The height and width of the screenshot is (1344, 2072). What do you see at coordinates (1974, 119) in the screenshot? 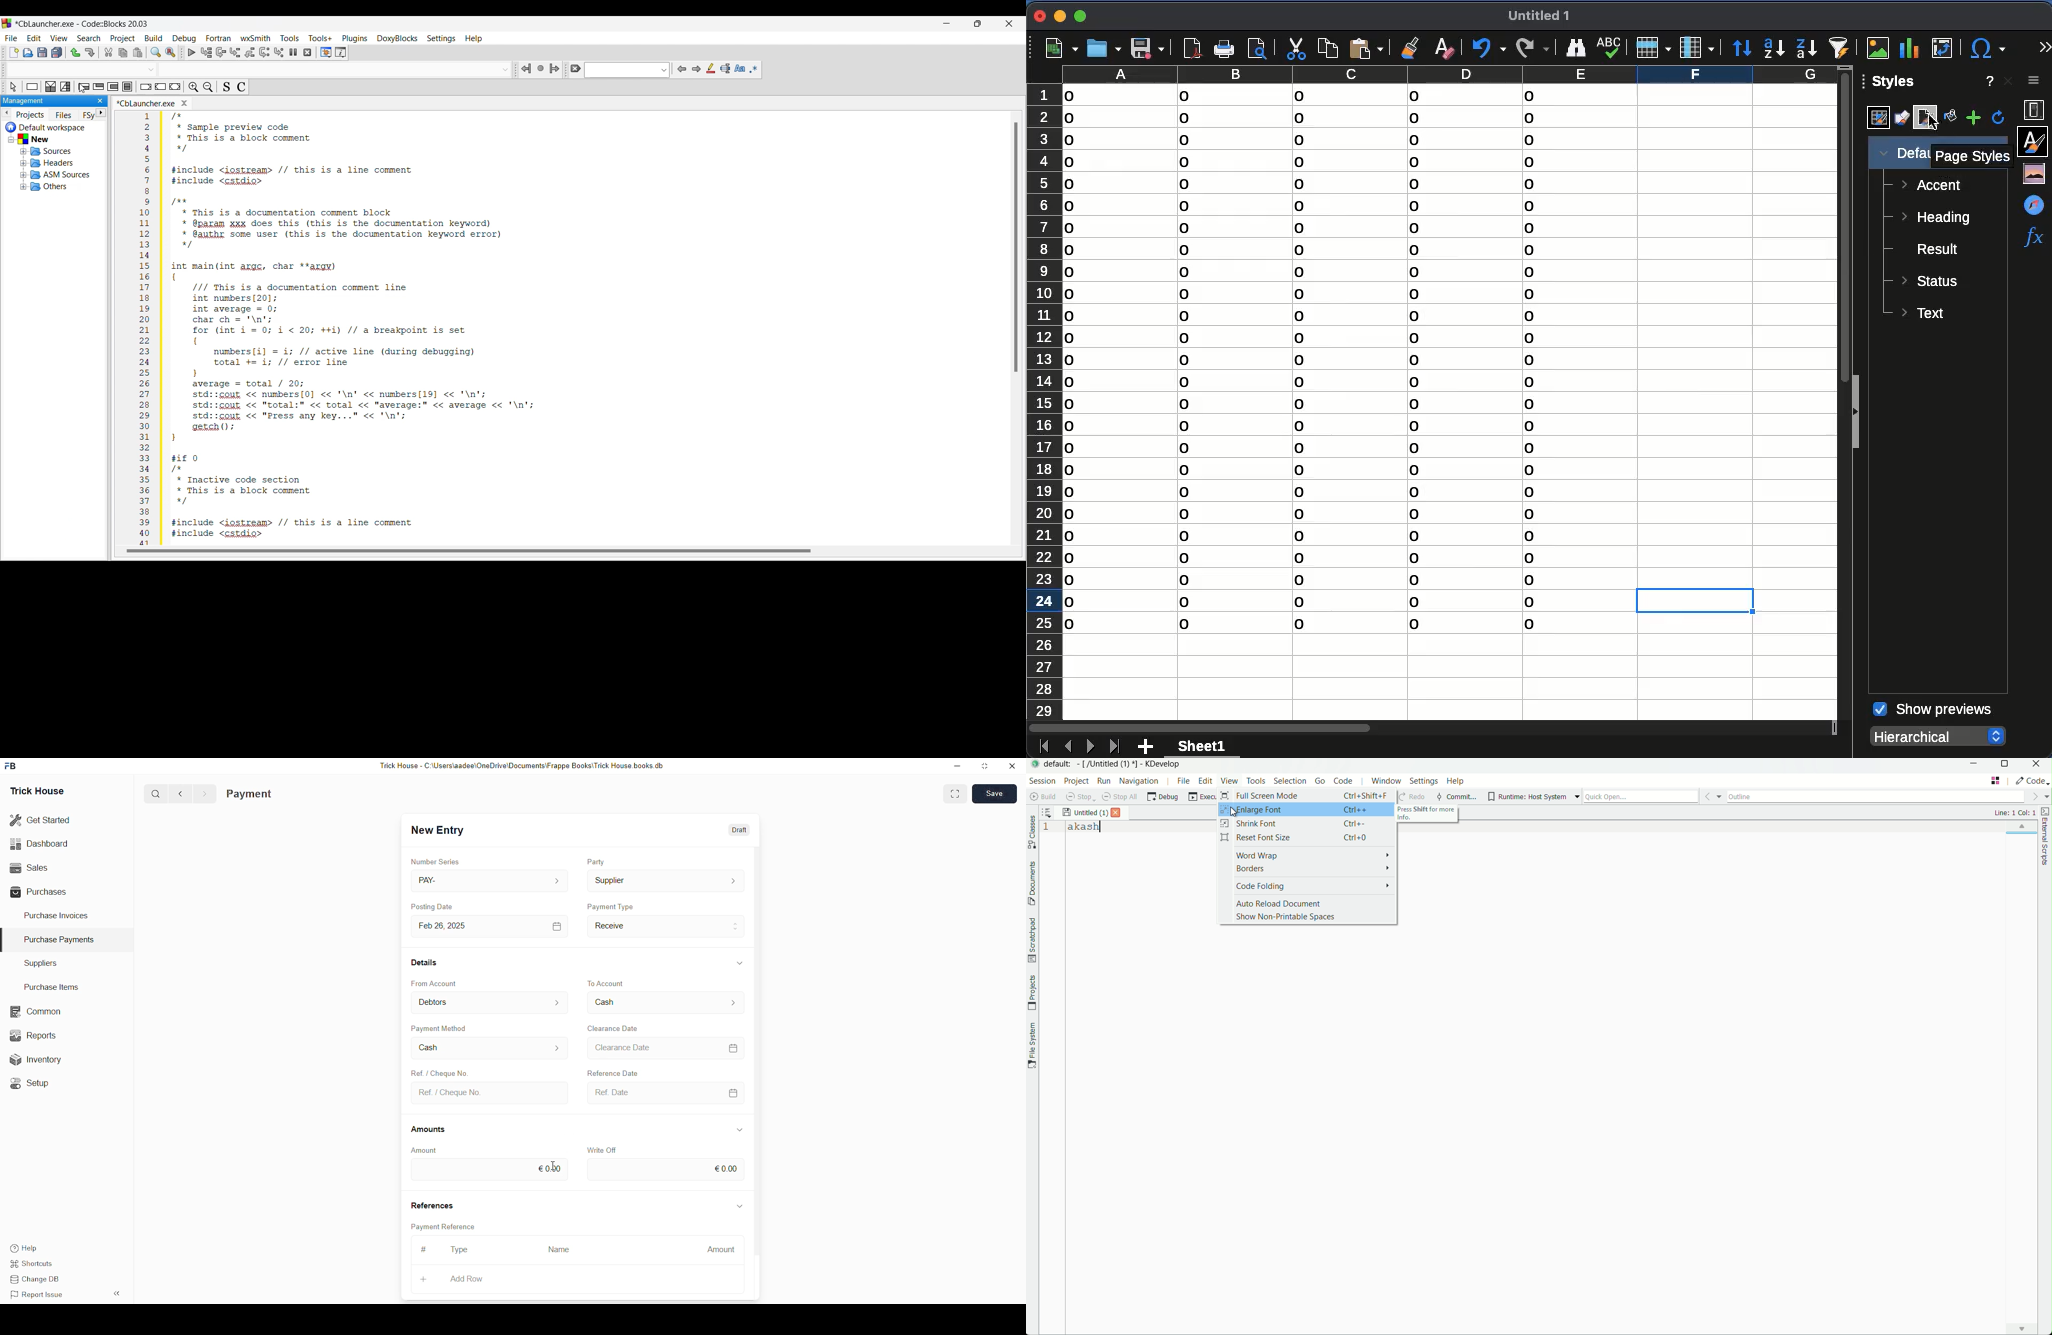
I see `add style` at bounding box center [1974, 119].